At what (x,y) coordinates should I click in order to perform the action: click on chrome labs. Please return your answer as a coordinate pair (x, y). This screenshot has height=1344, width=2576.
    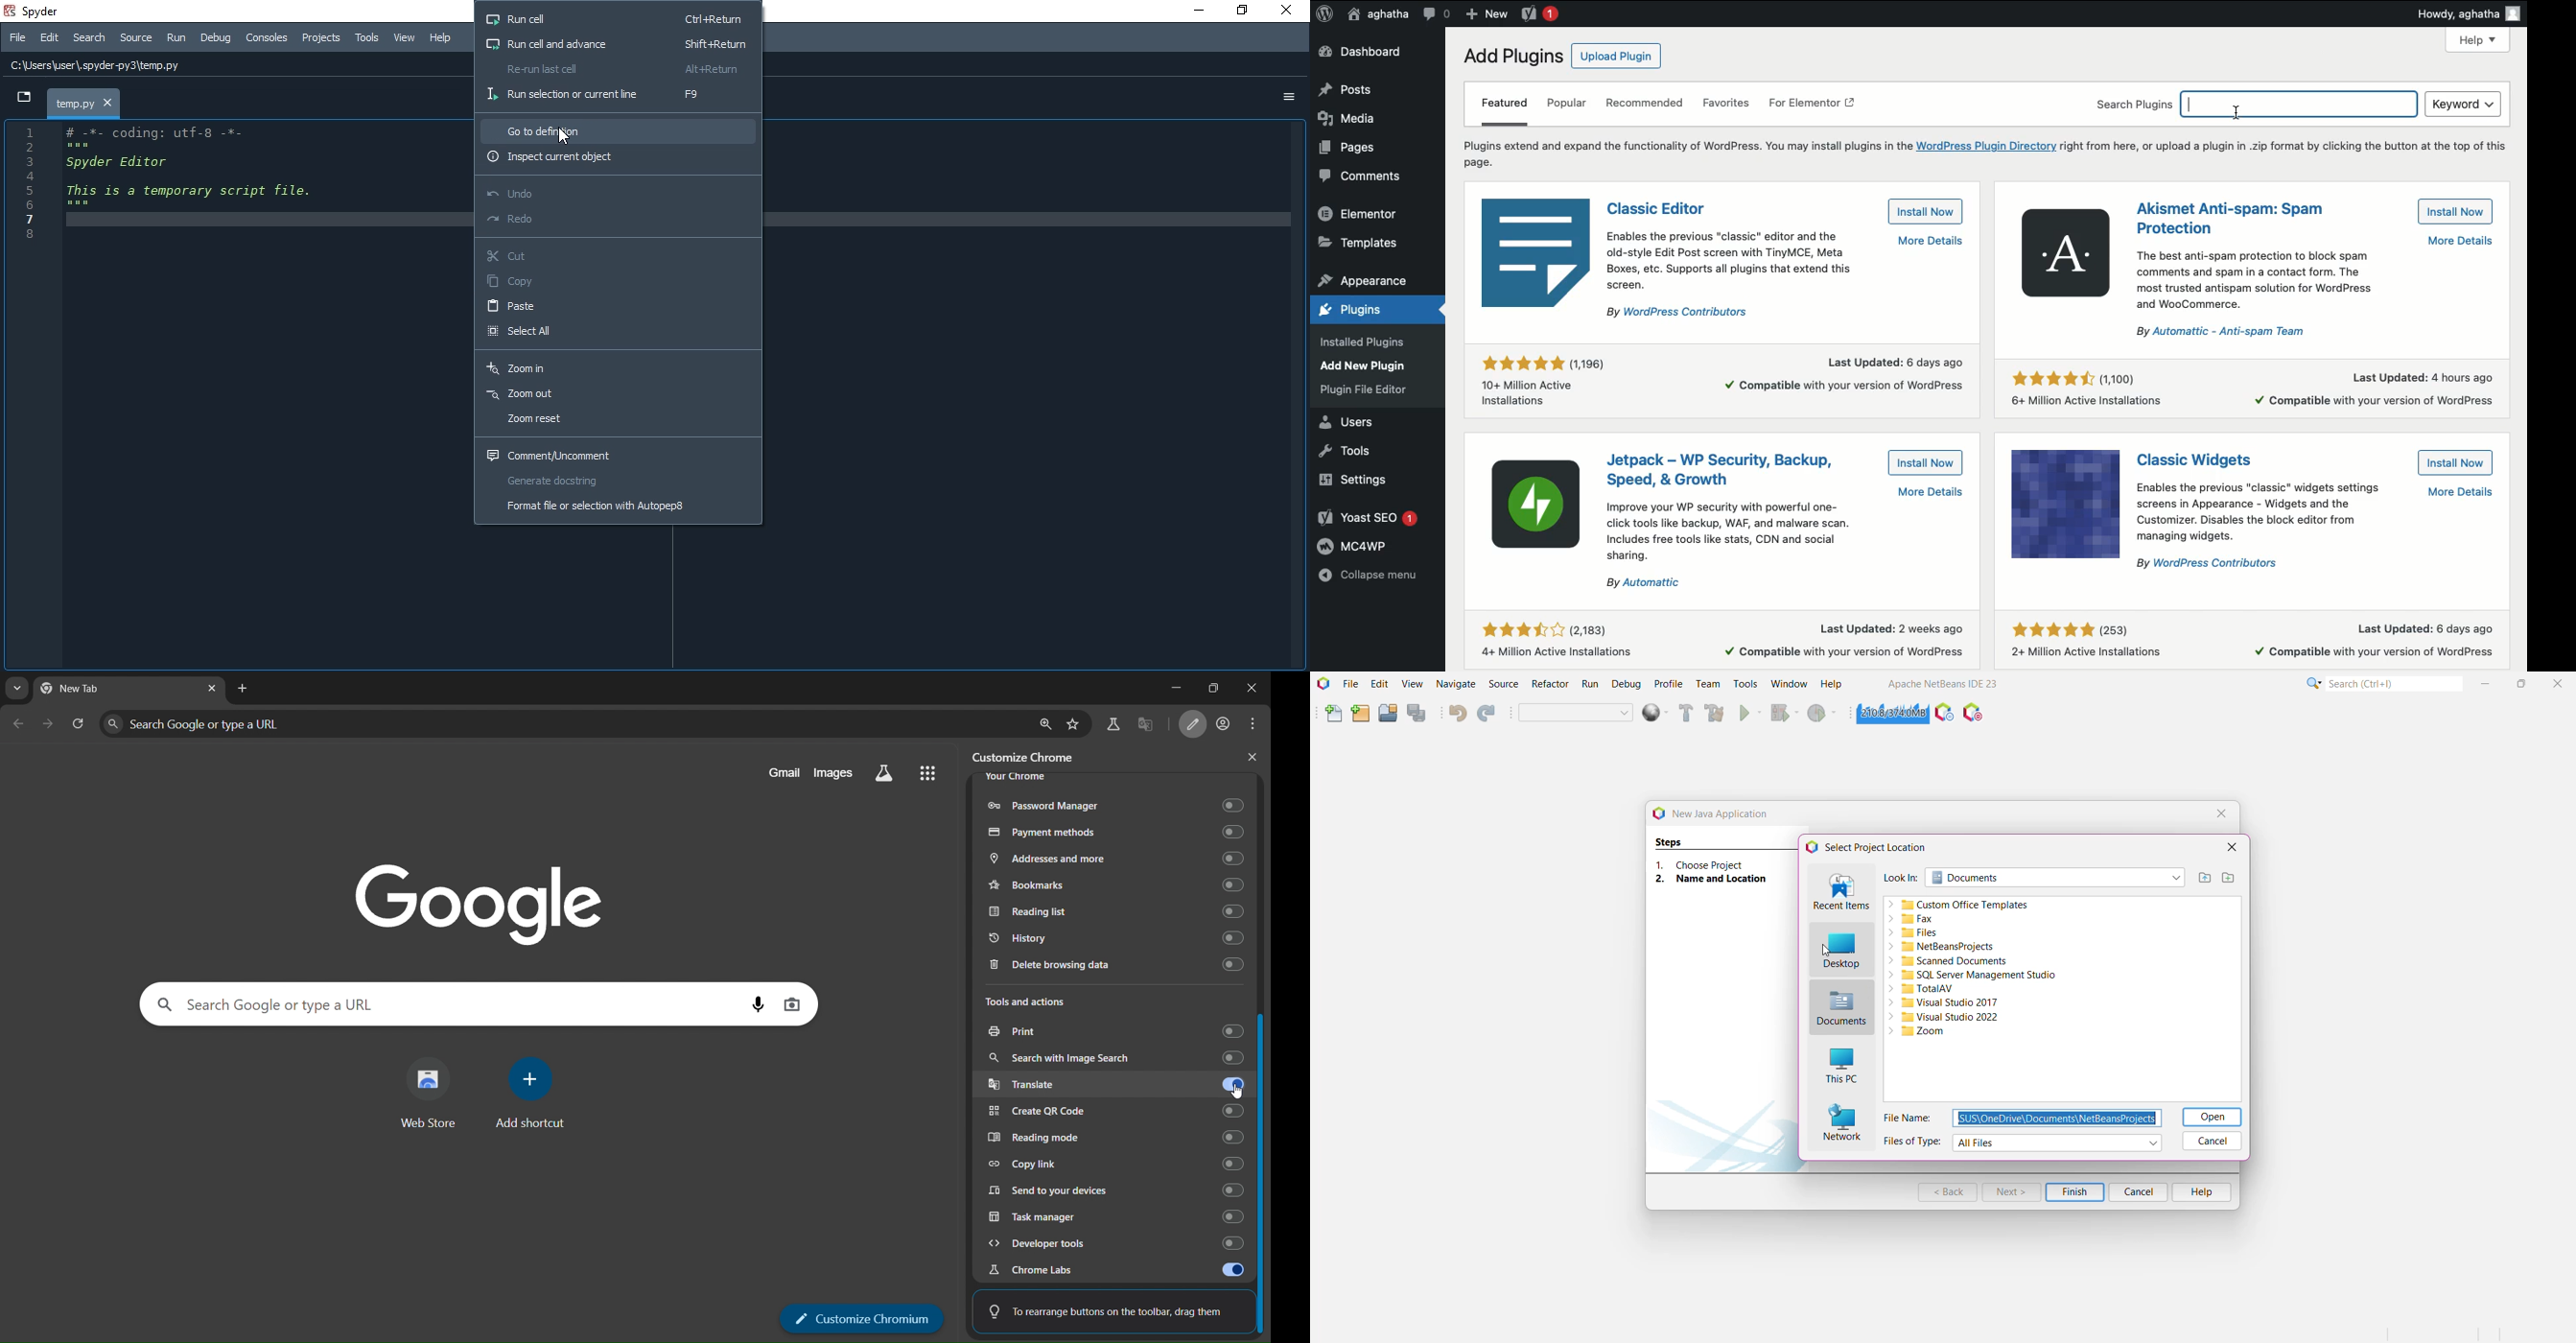
    Looking at the image, I should click on (1115, 1269).